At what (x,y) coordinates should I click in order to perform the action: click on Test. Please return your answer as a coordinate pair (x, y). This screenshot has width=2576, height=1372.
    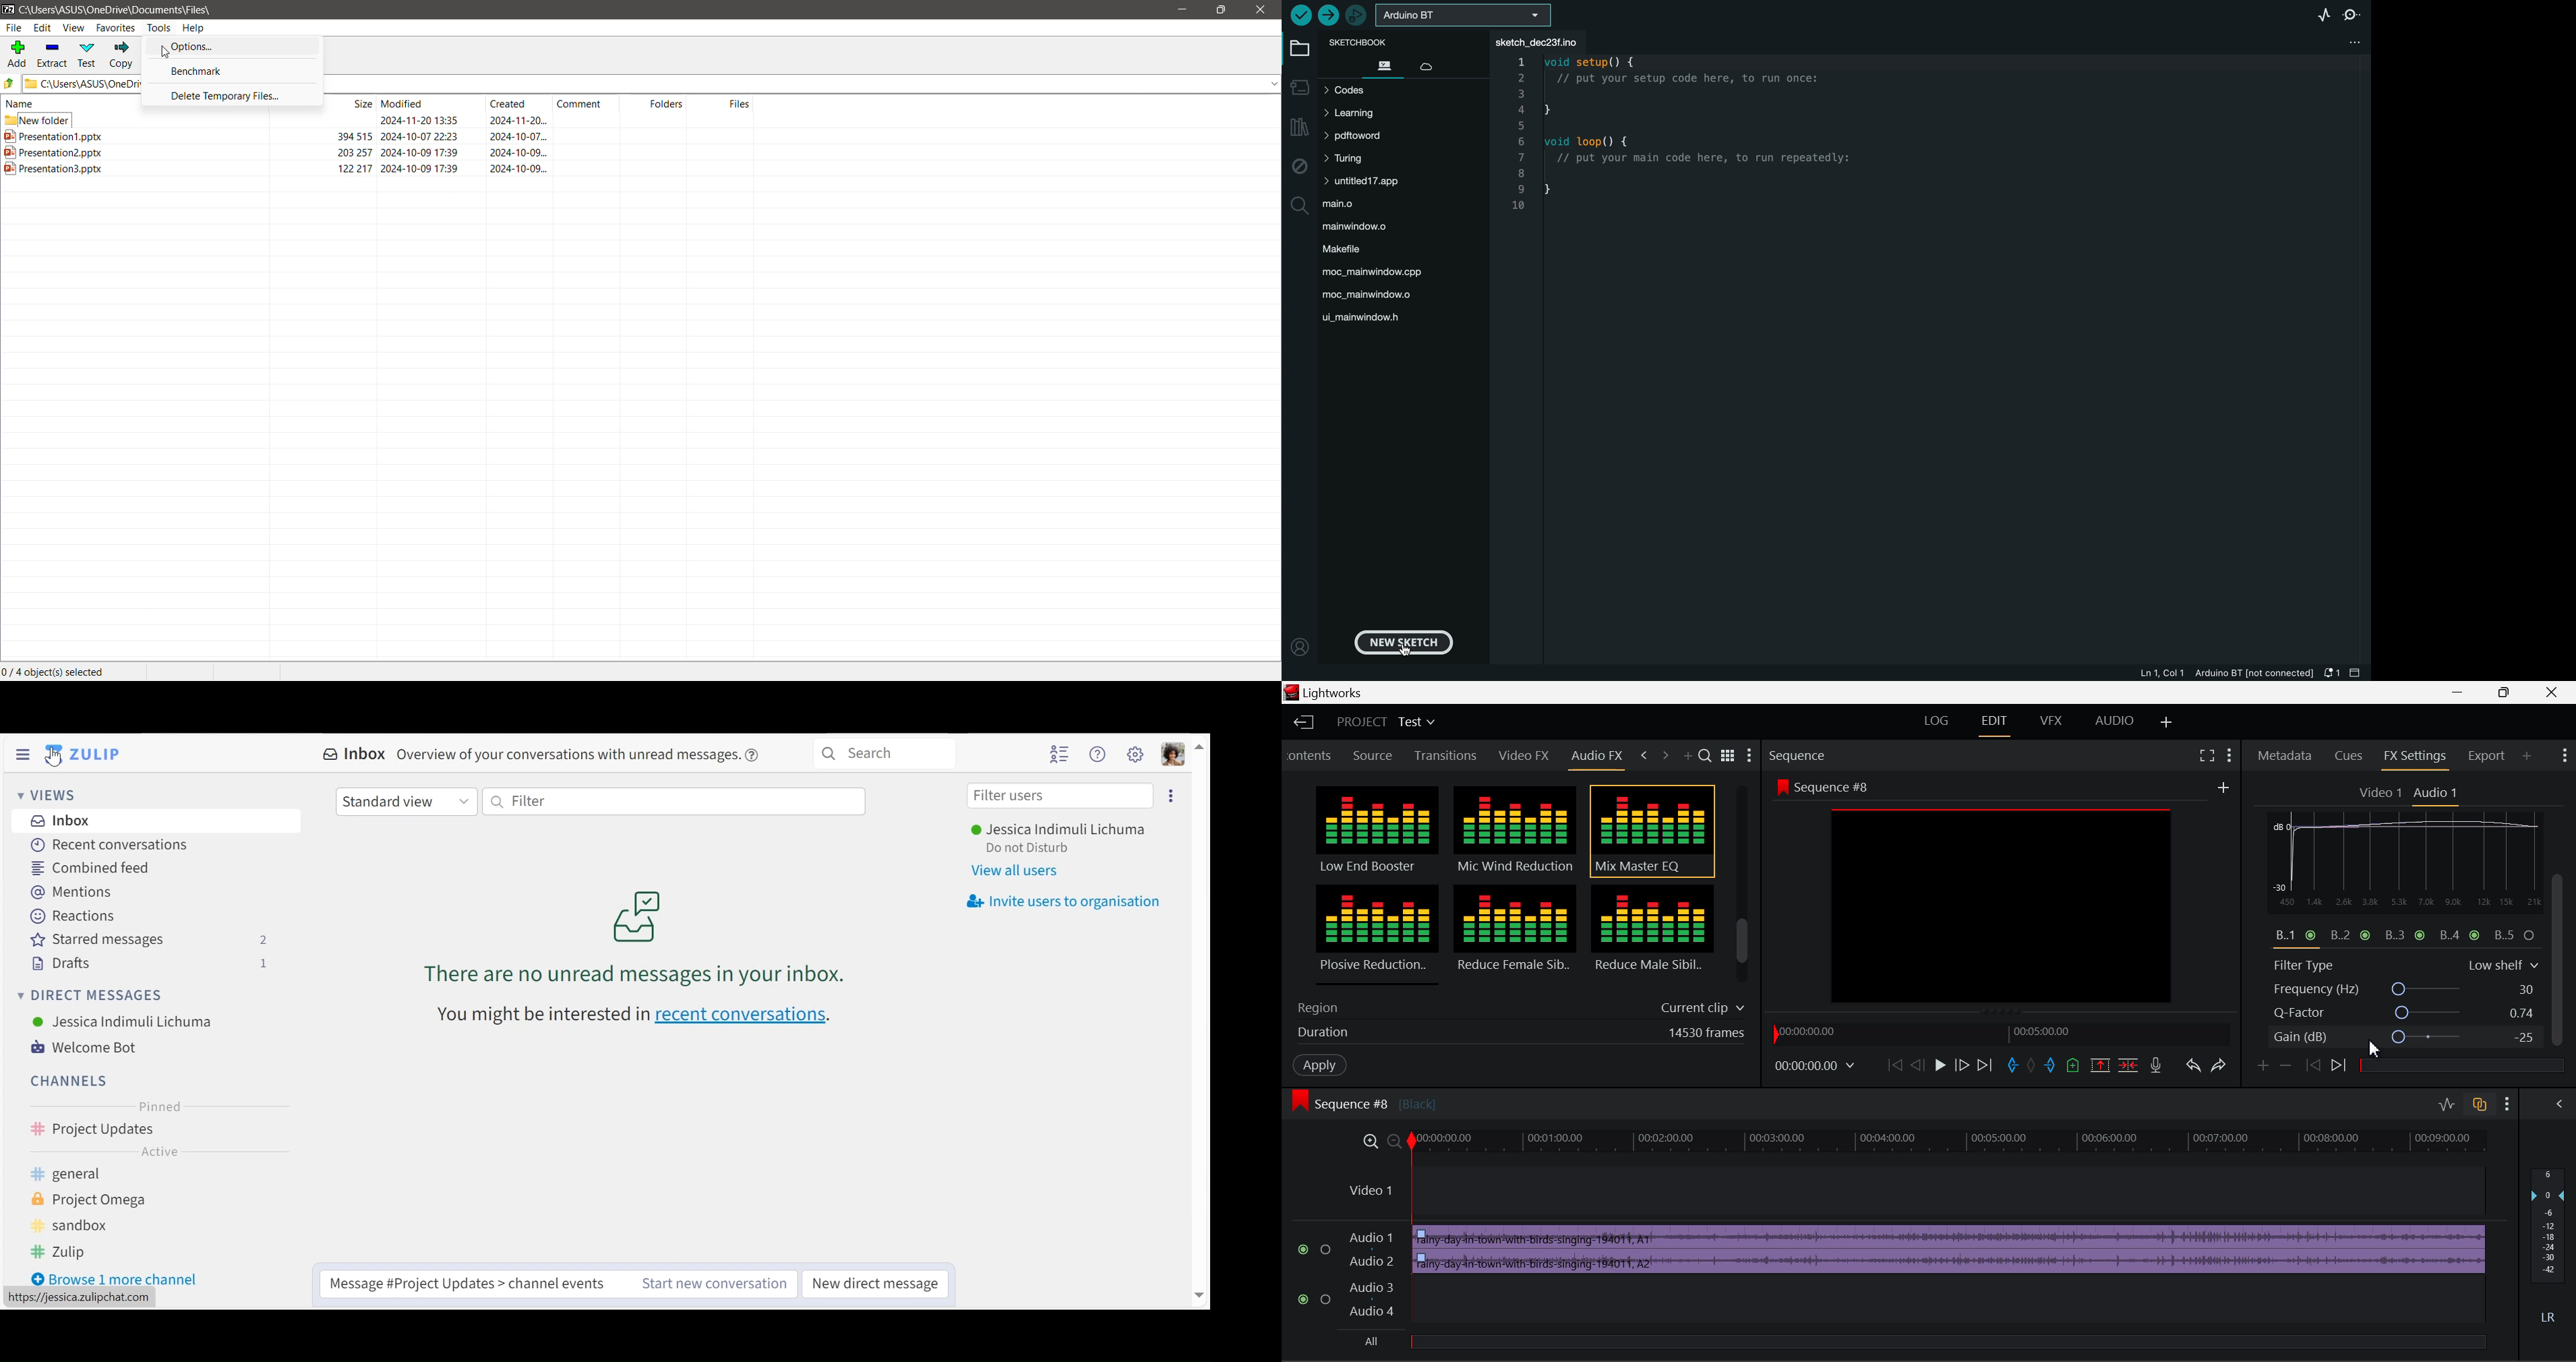
    Looking at the image, I should click on (89, 55).